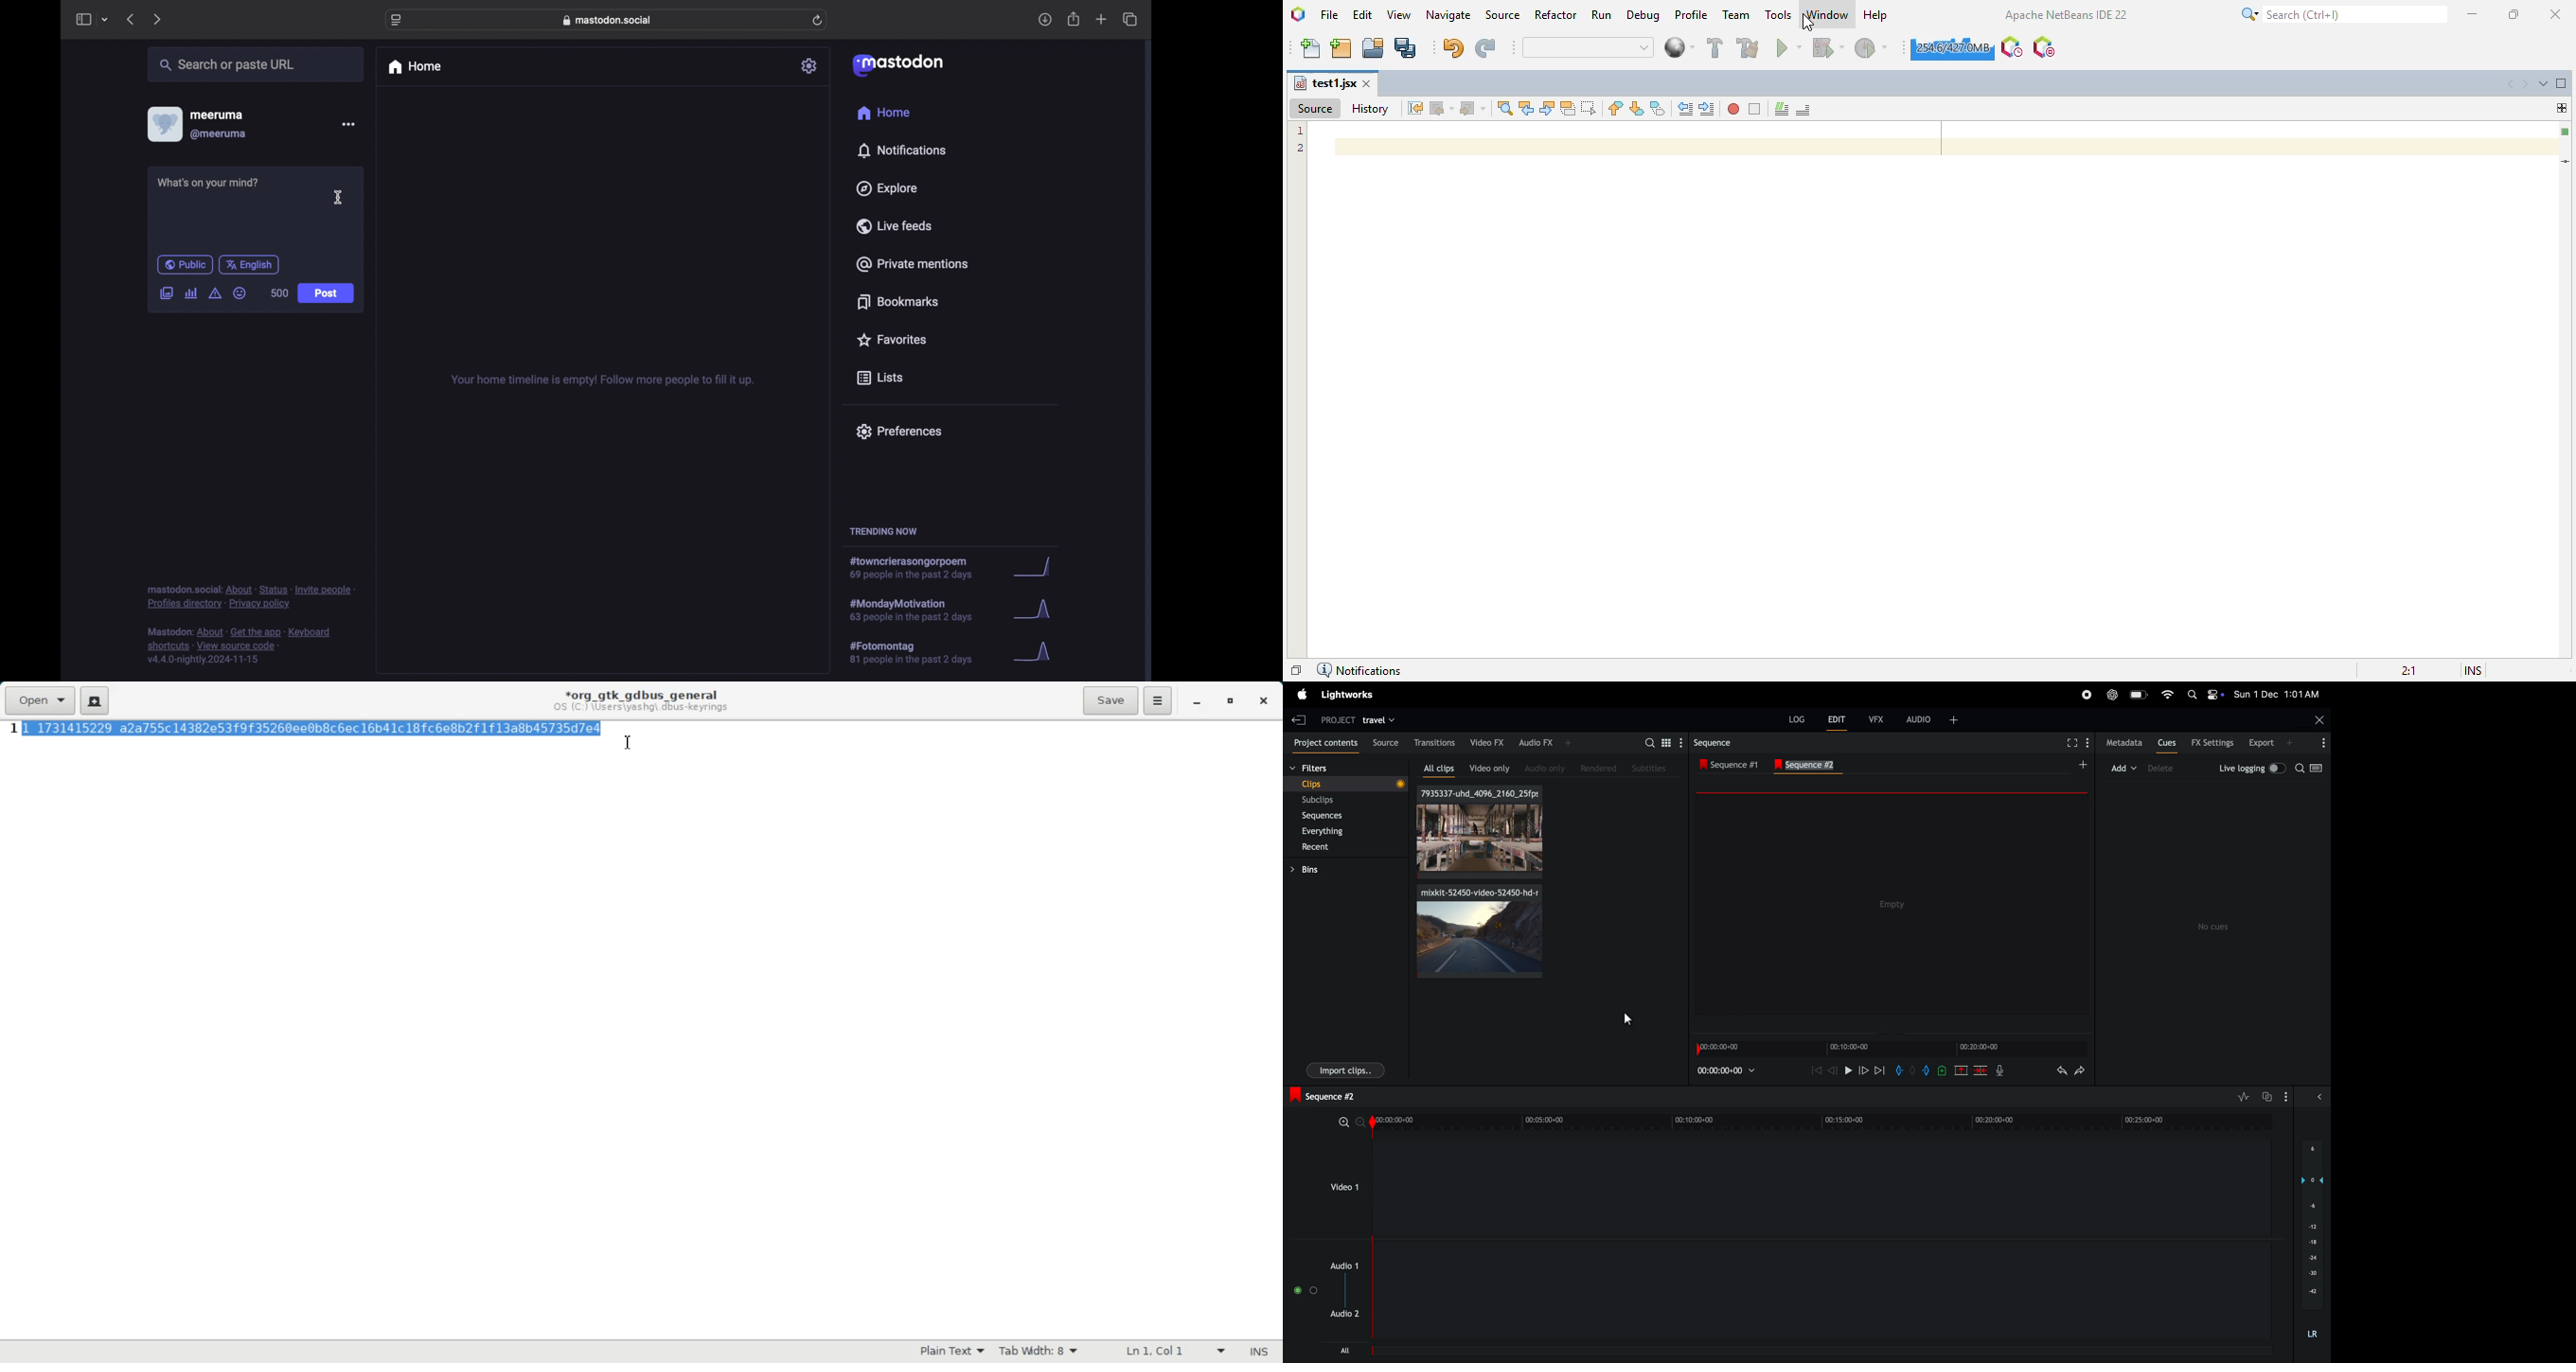  Describe the element at coordinates (1351, 1121) in the screenshot. I see `zoom in zoom out` at that location.